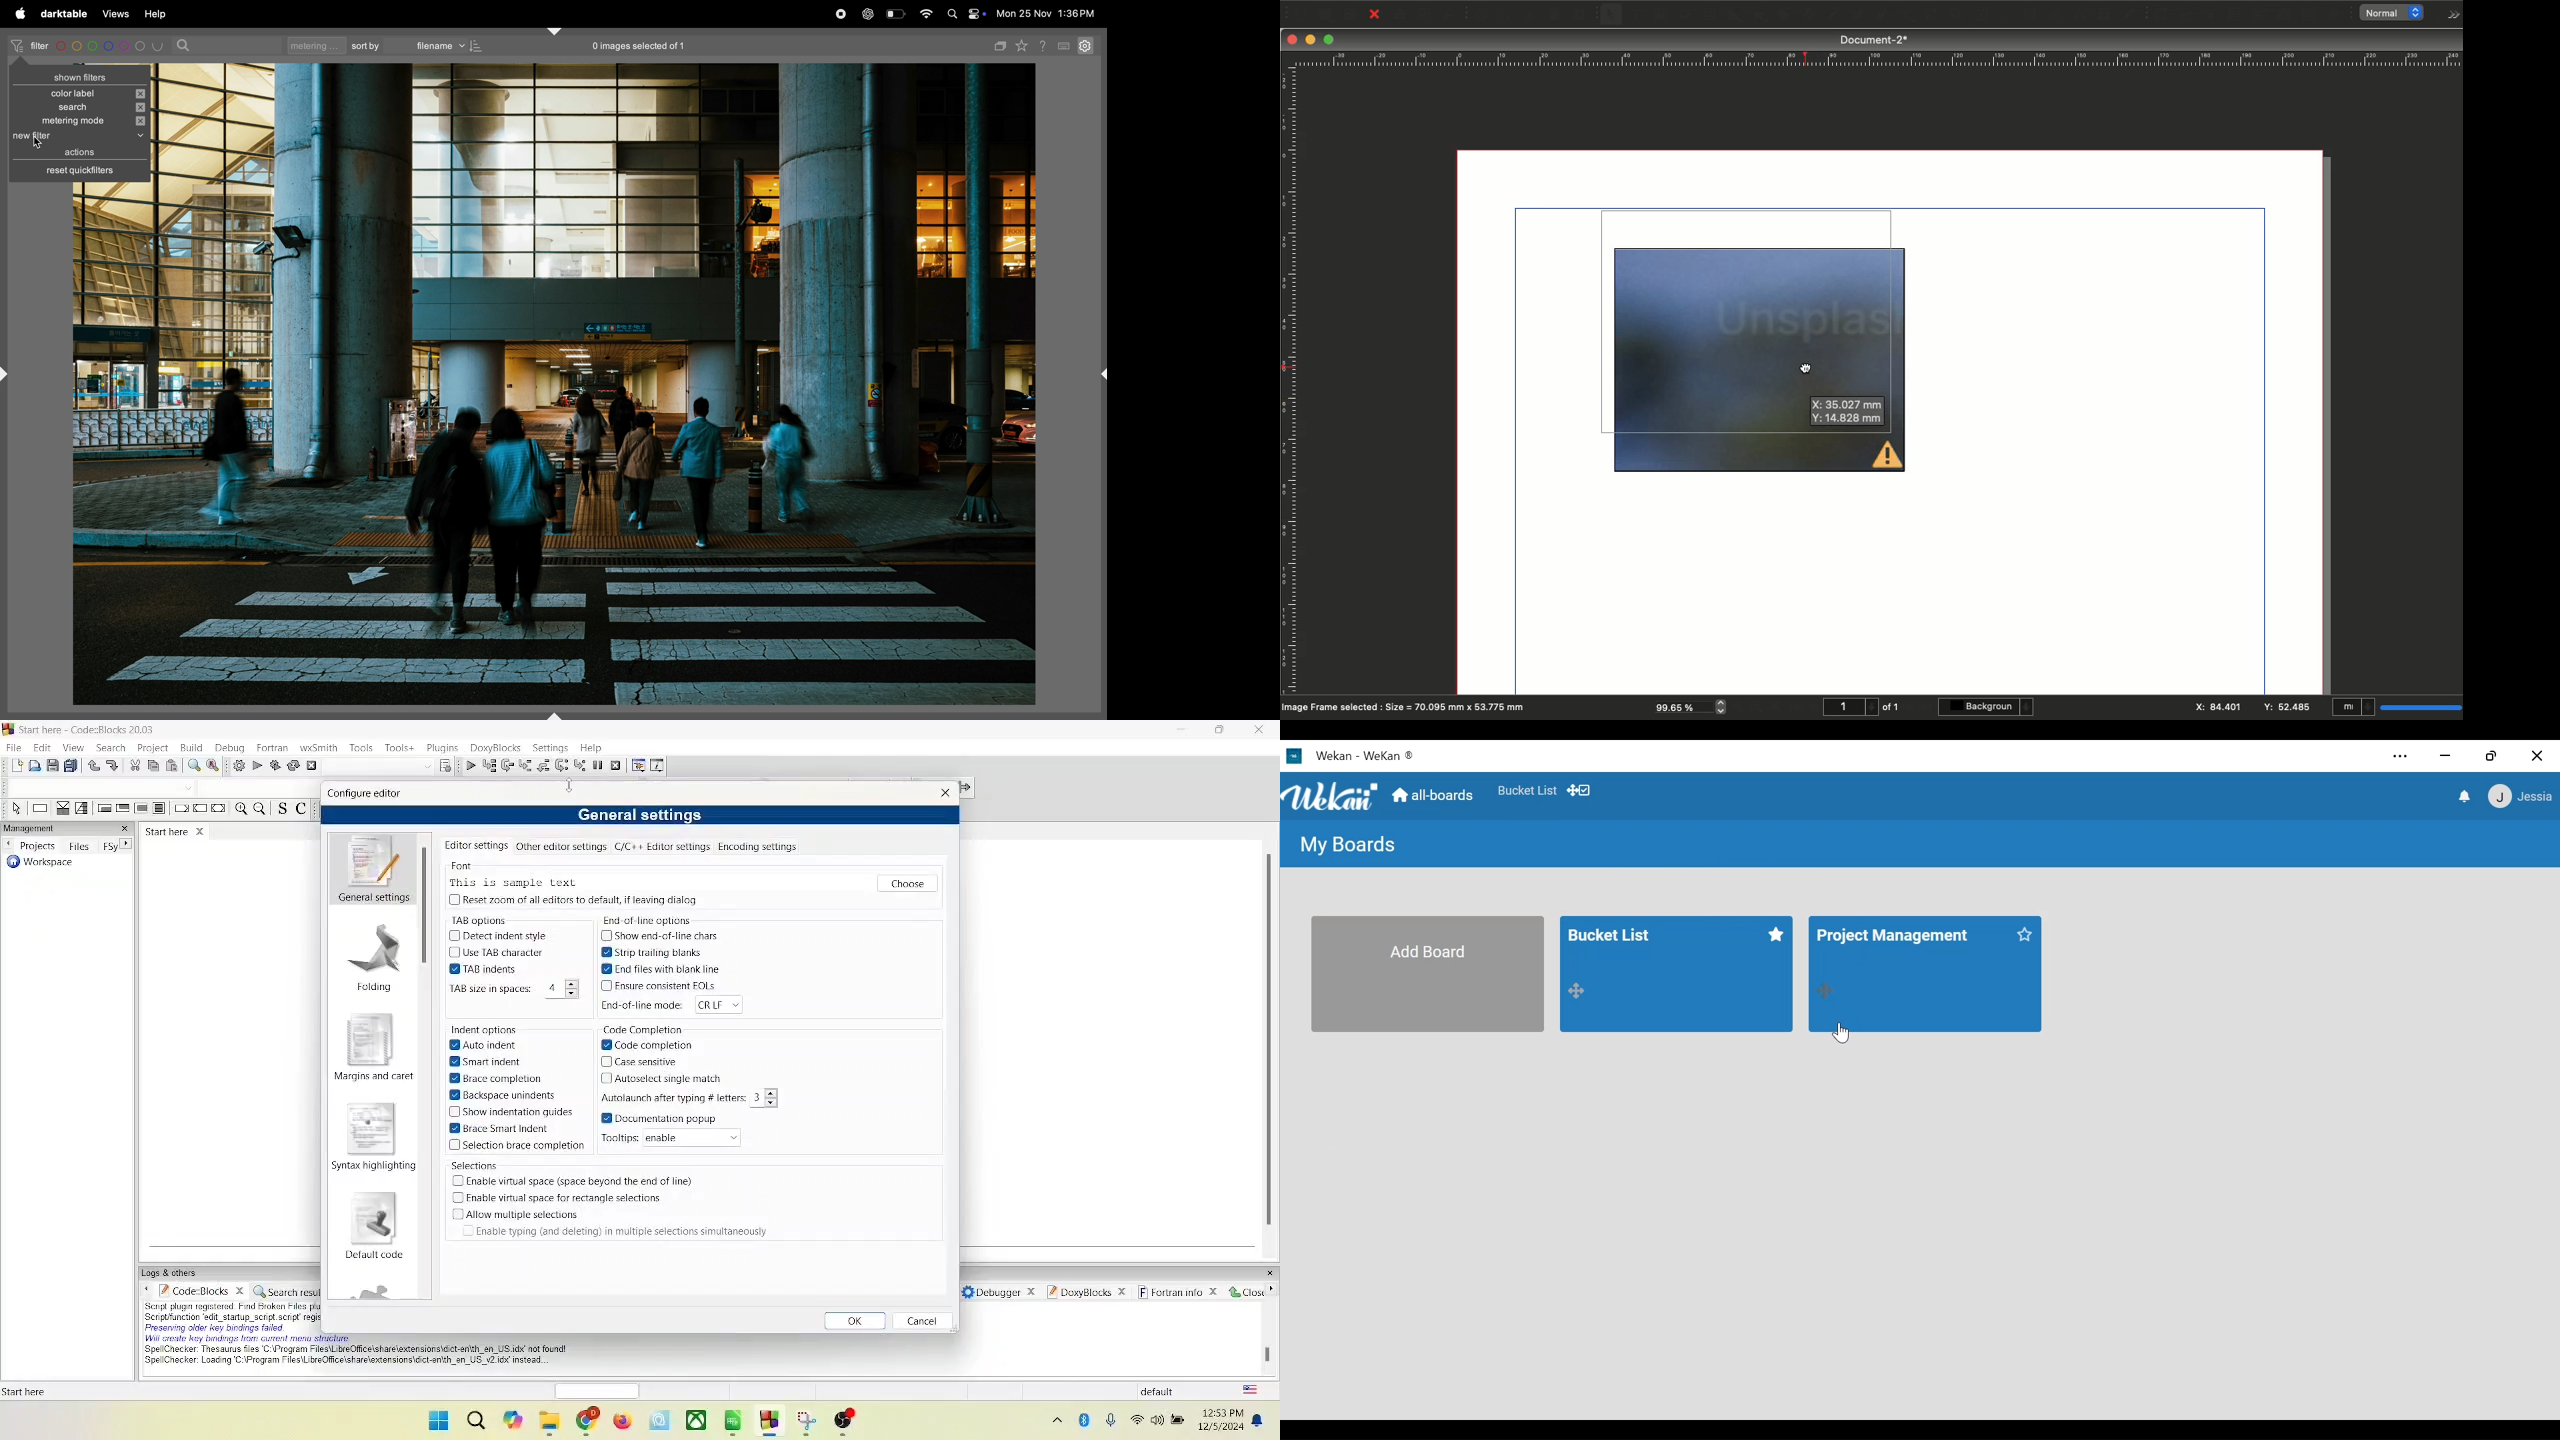 The width and height of the screenshot is (2576, 1456). I want to click on Render frame, so click(1684, 15).